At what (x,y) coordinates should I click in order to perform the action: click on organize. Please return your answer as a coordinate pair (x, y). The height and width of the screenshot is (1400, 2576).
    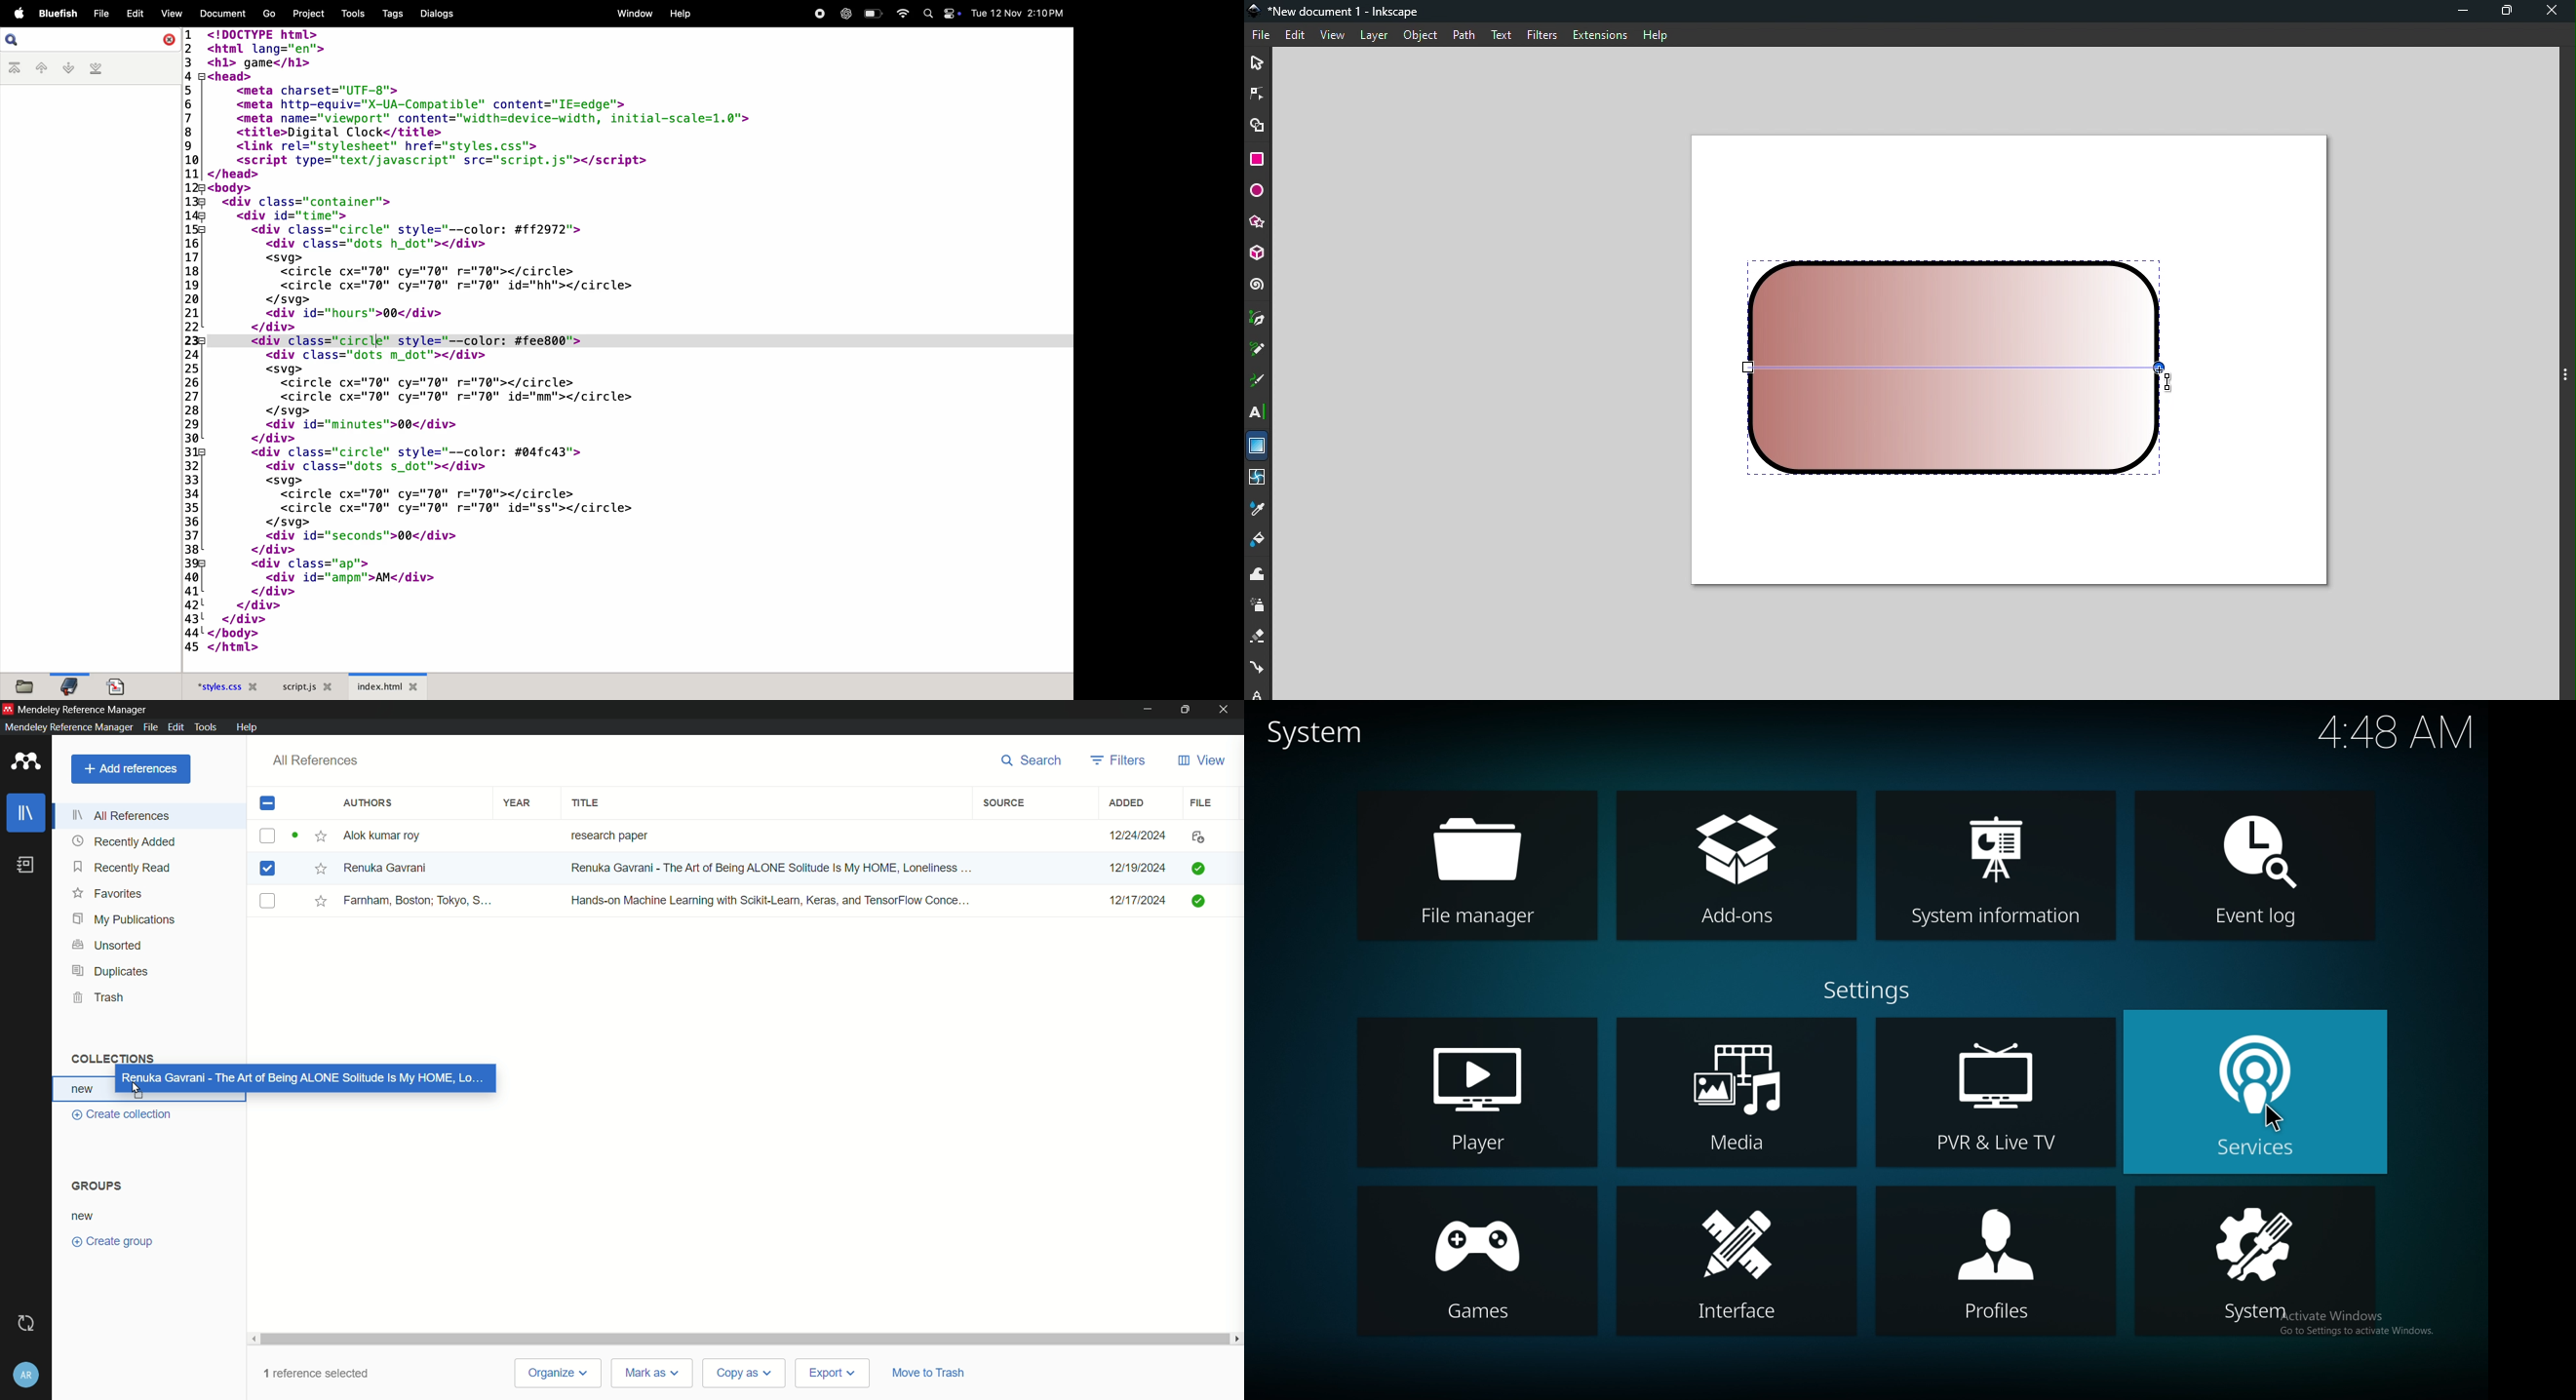
    Looking at the image, I should click on (559, 1373).